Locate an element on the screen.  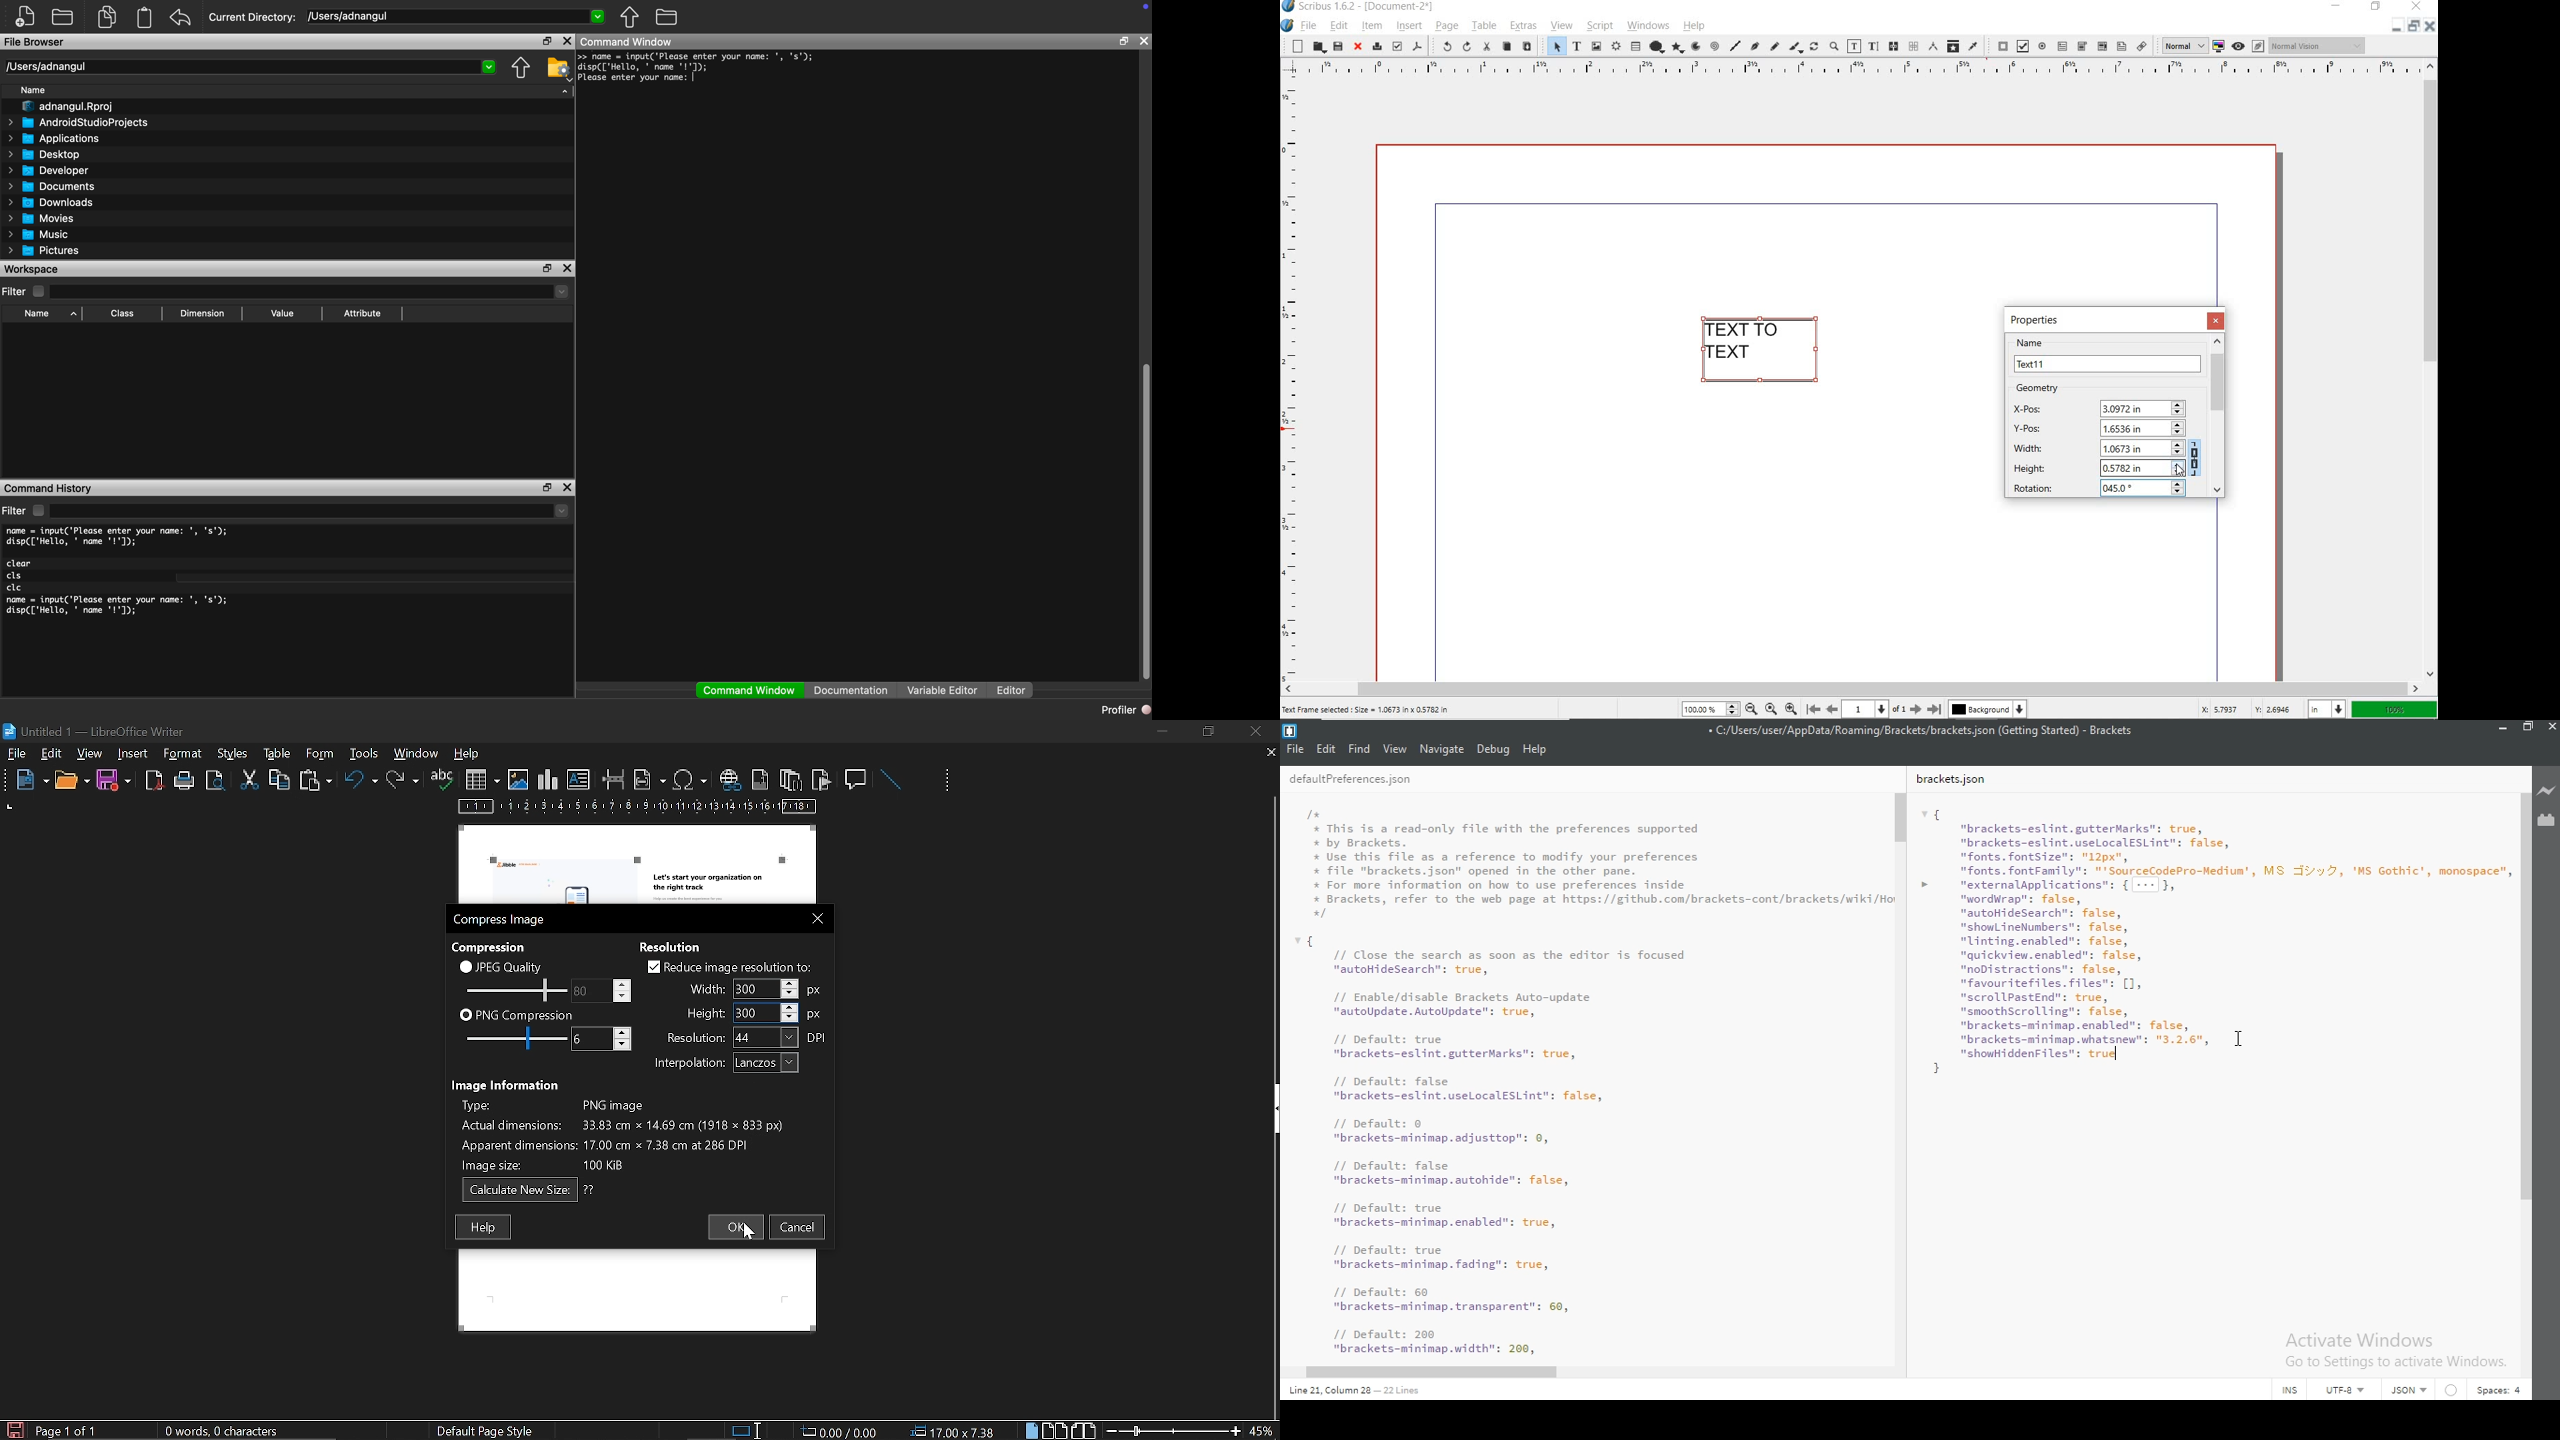
brackets.json is located at coordinates (1957, 780).